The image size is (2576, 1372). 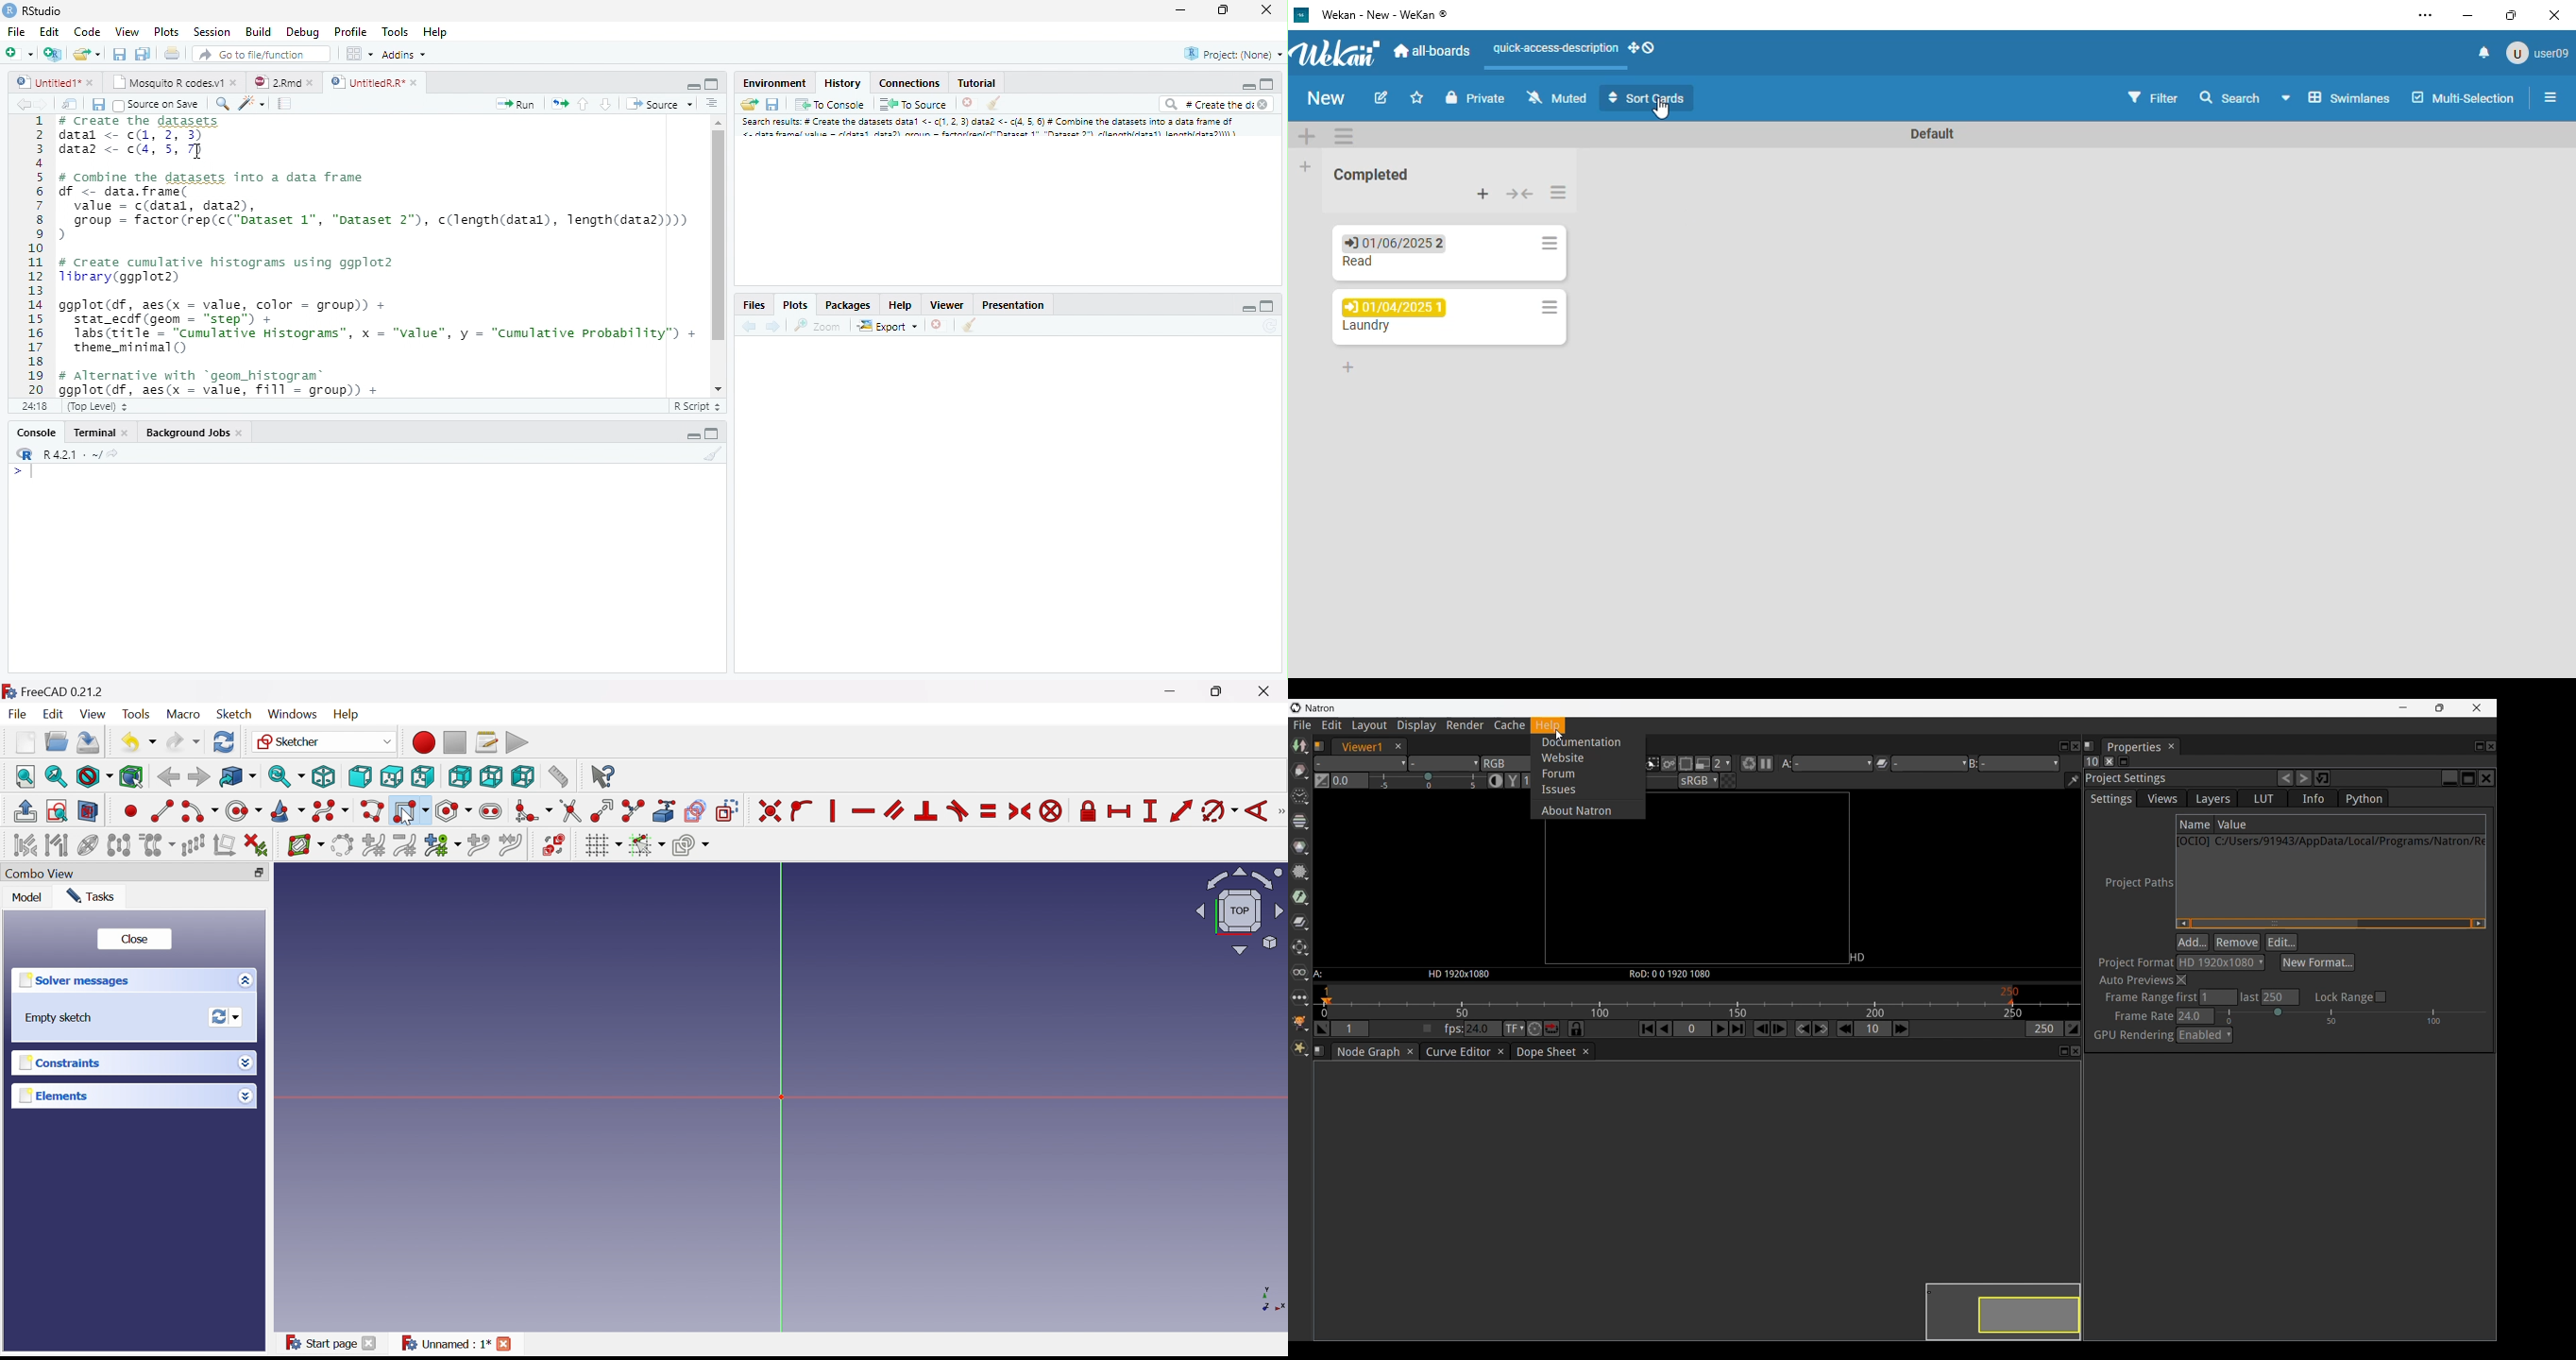 I want to click on Close, so click(x=1264, y=9).